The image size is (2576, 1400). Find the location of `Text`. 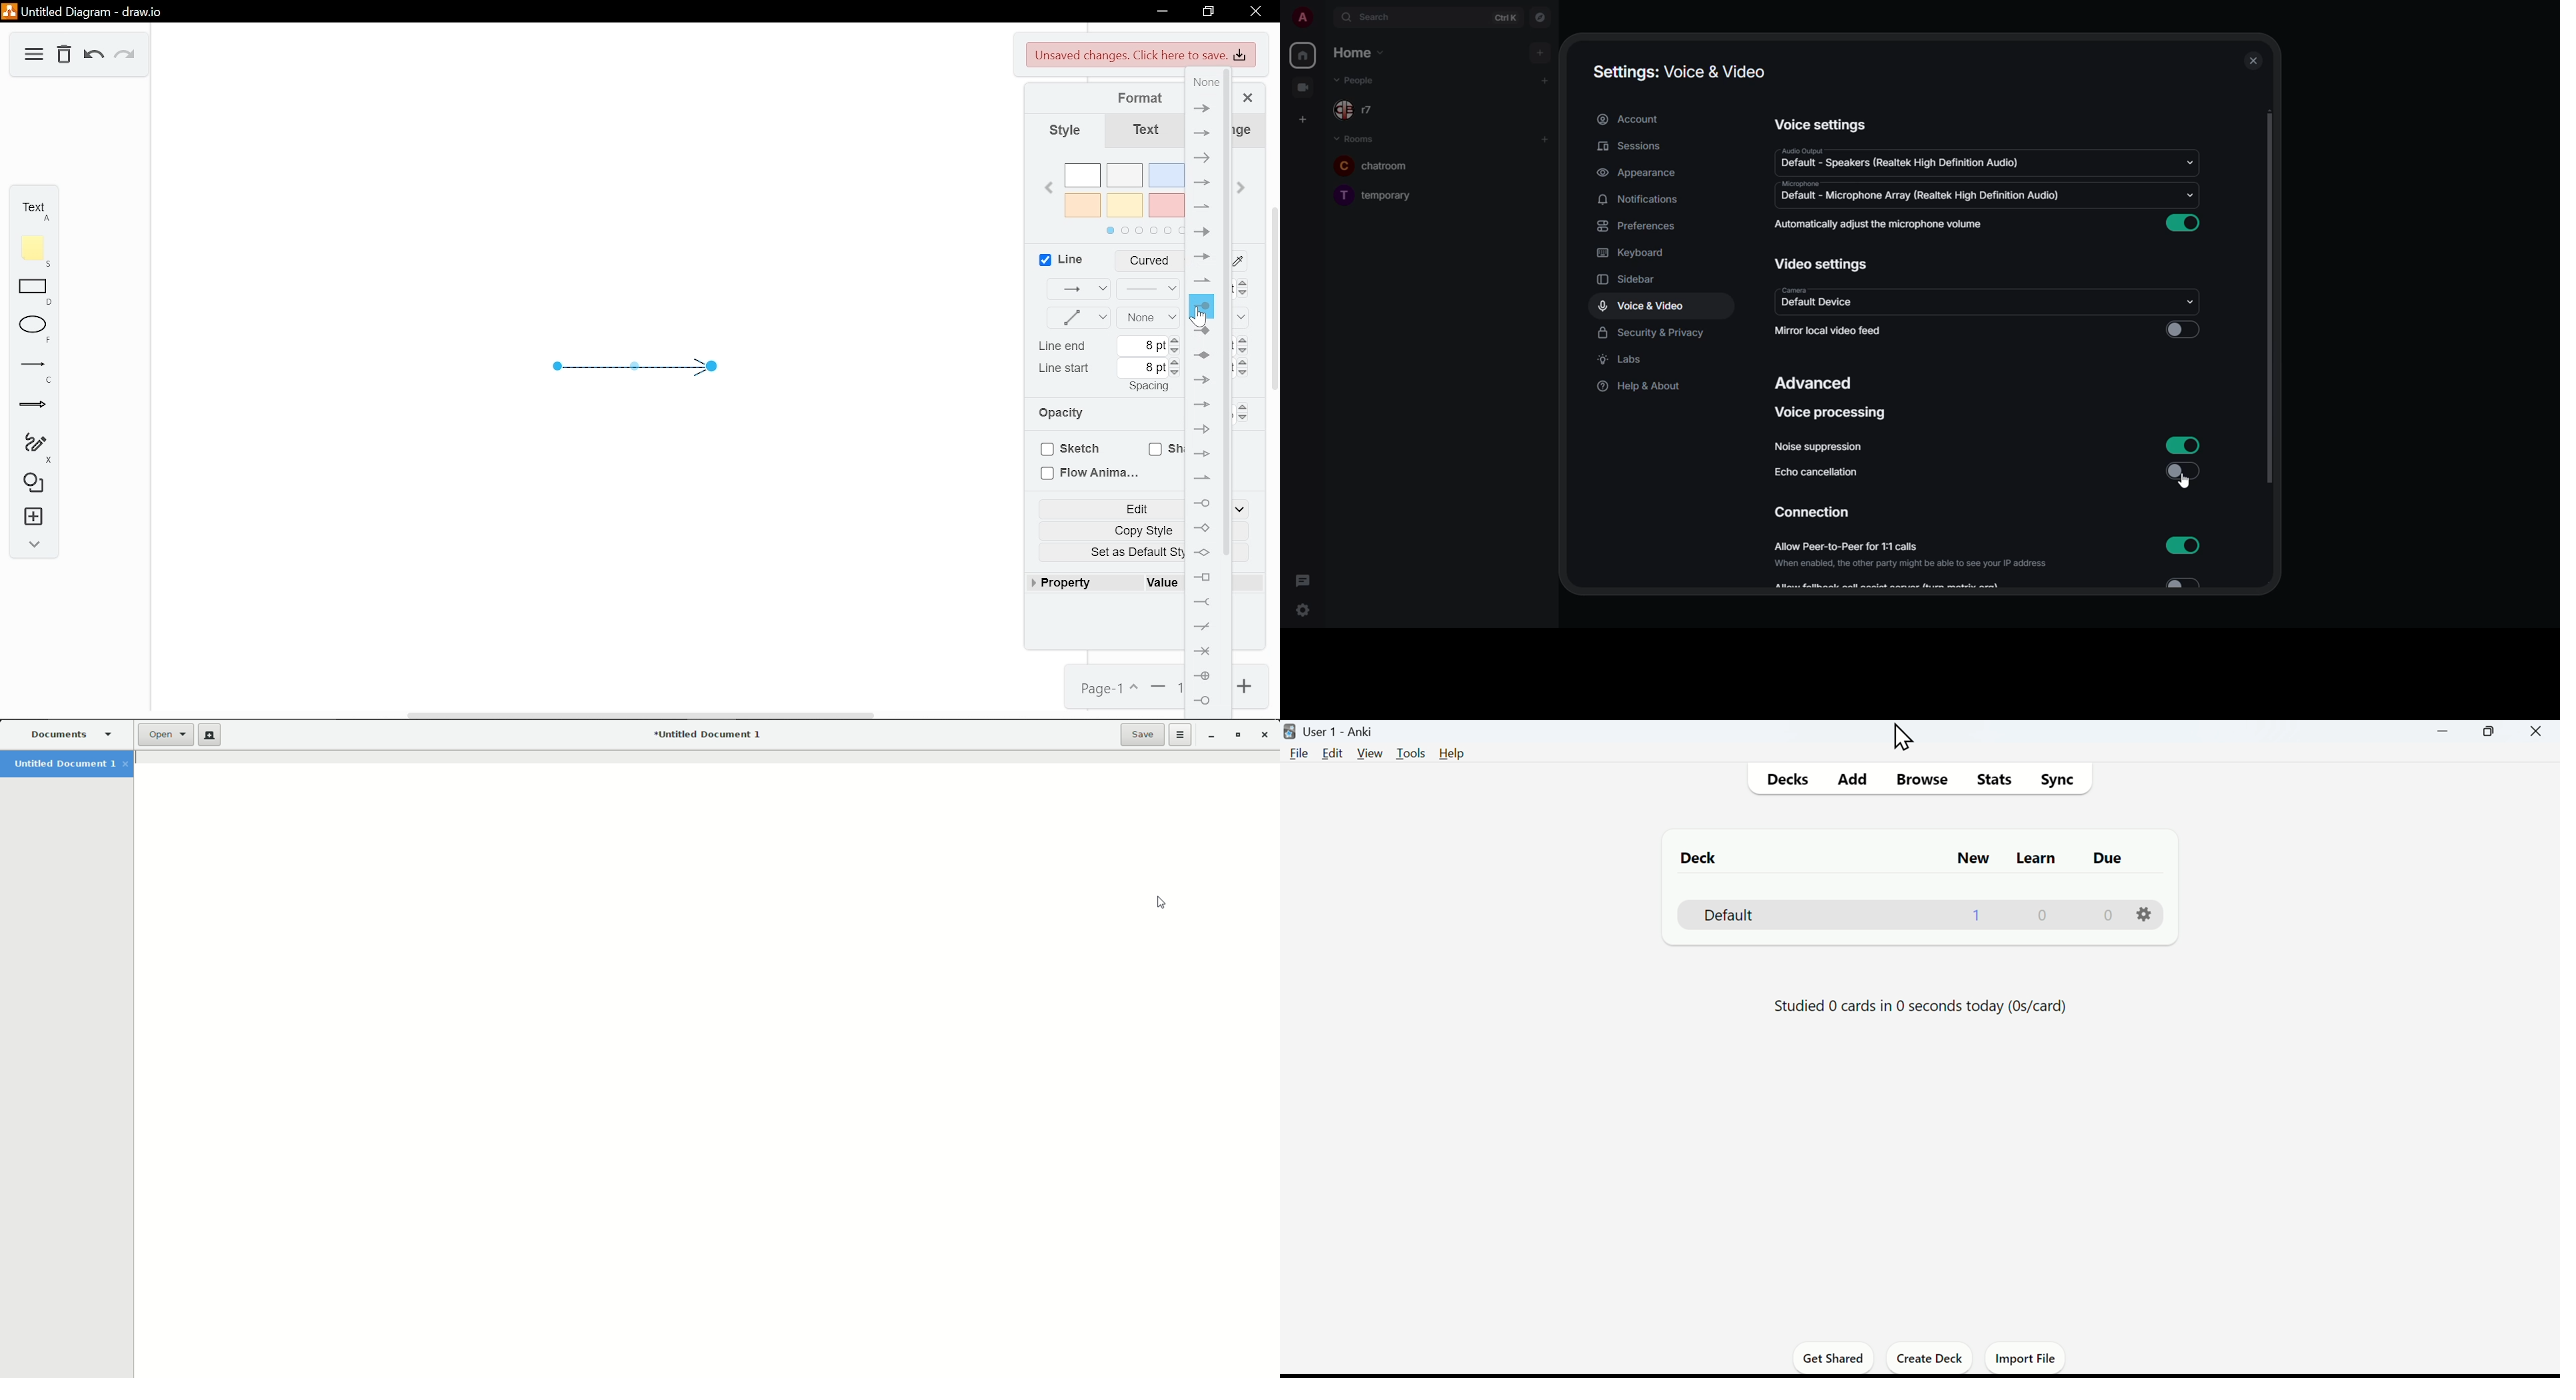

Text is located at coordinates (32, 208).